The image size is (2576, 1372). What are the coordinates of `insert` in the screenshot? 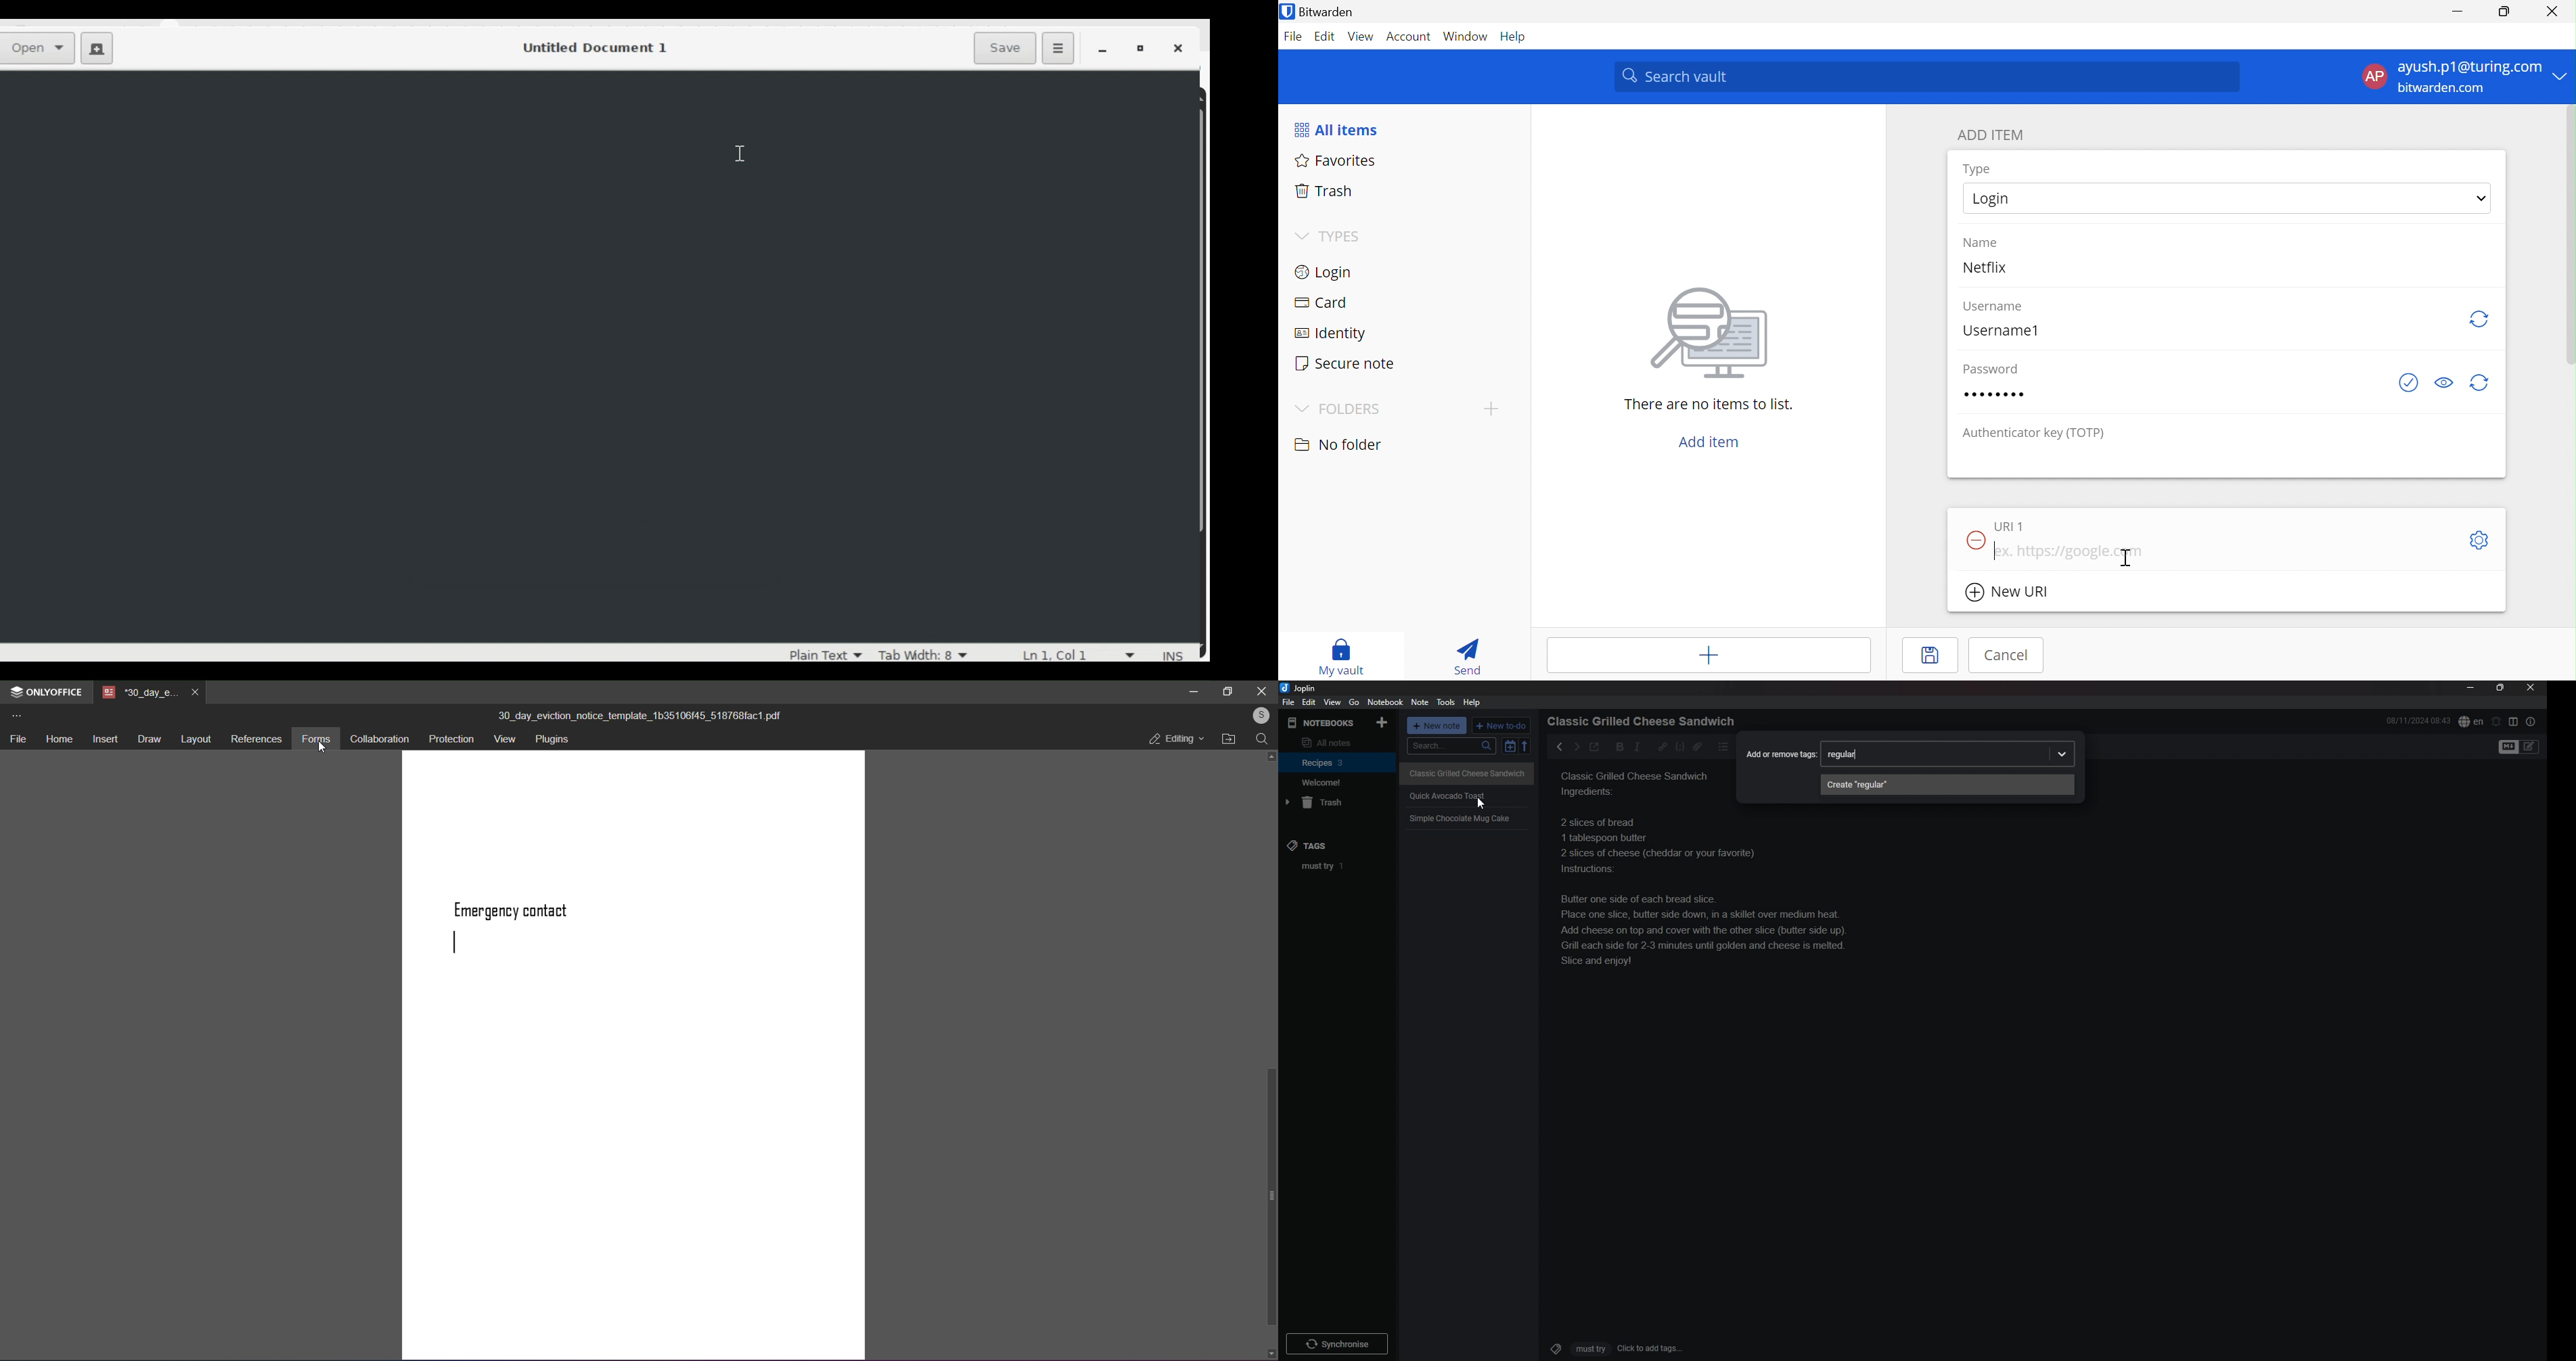 It's located at (103, 741).